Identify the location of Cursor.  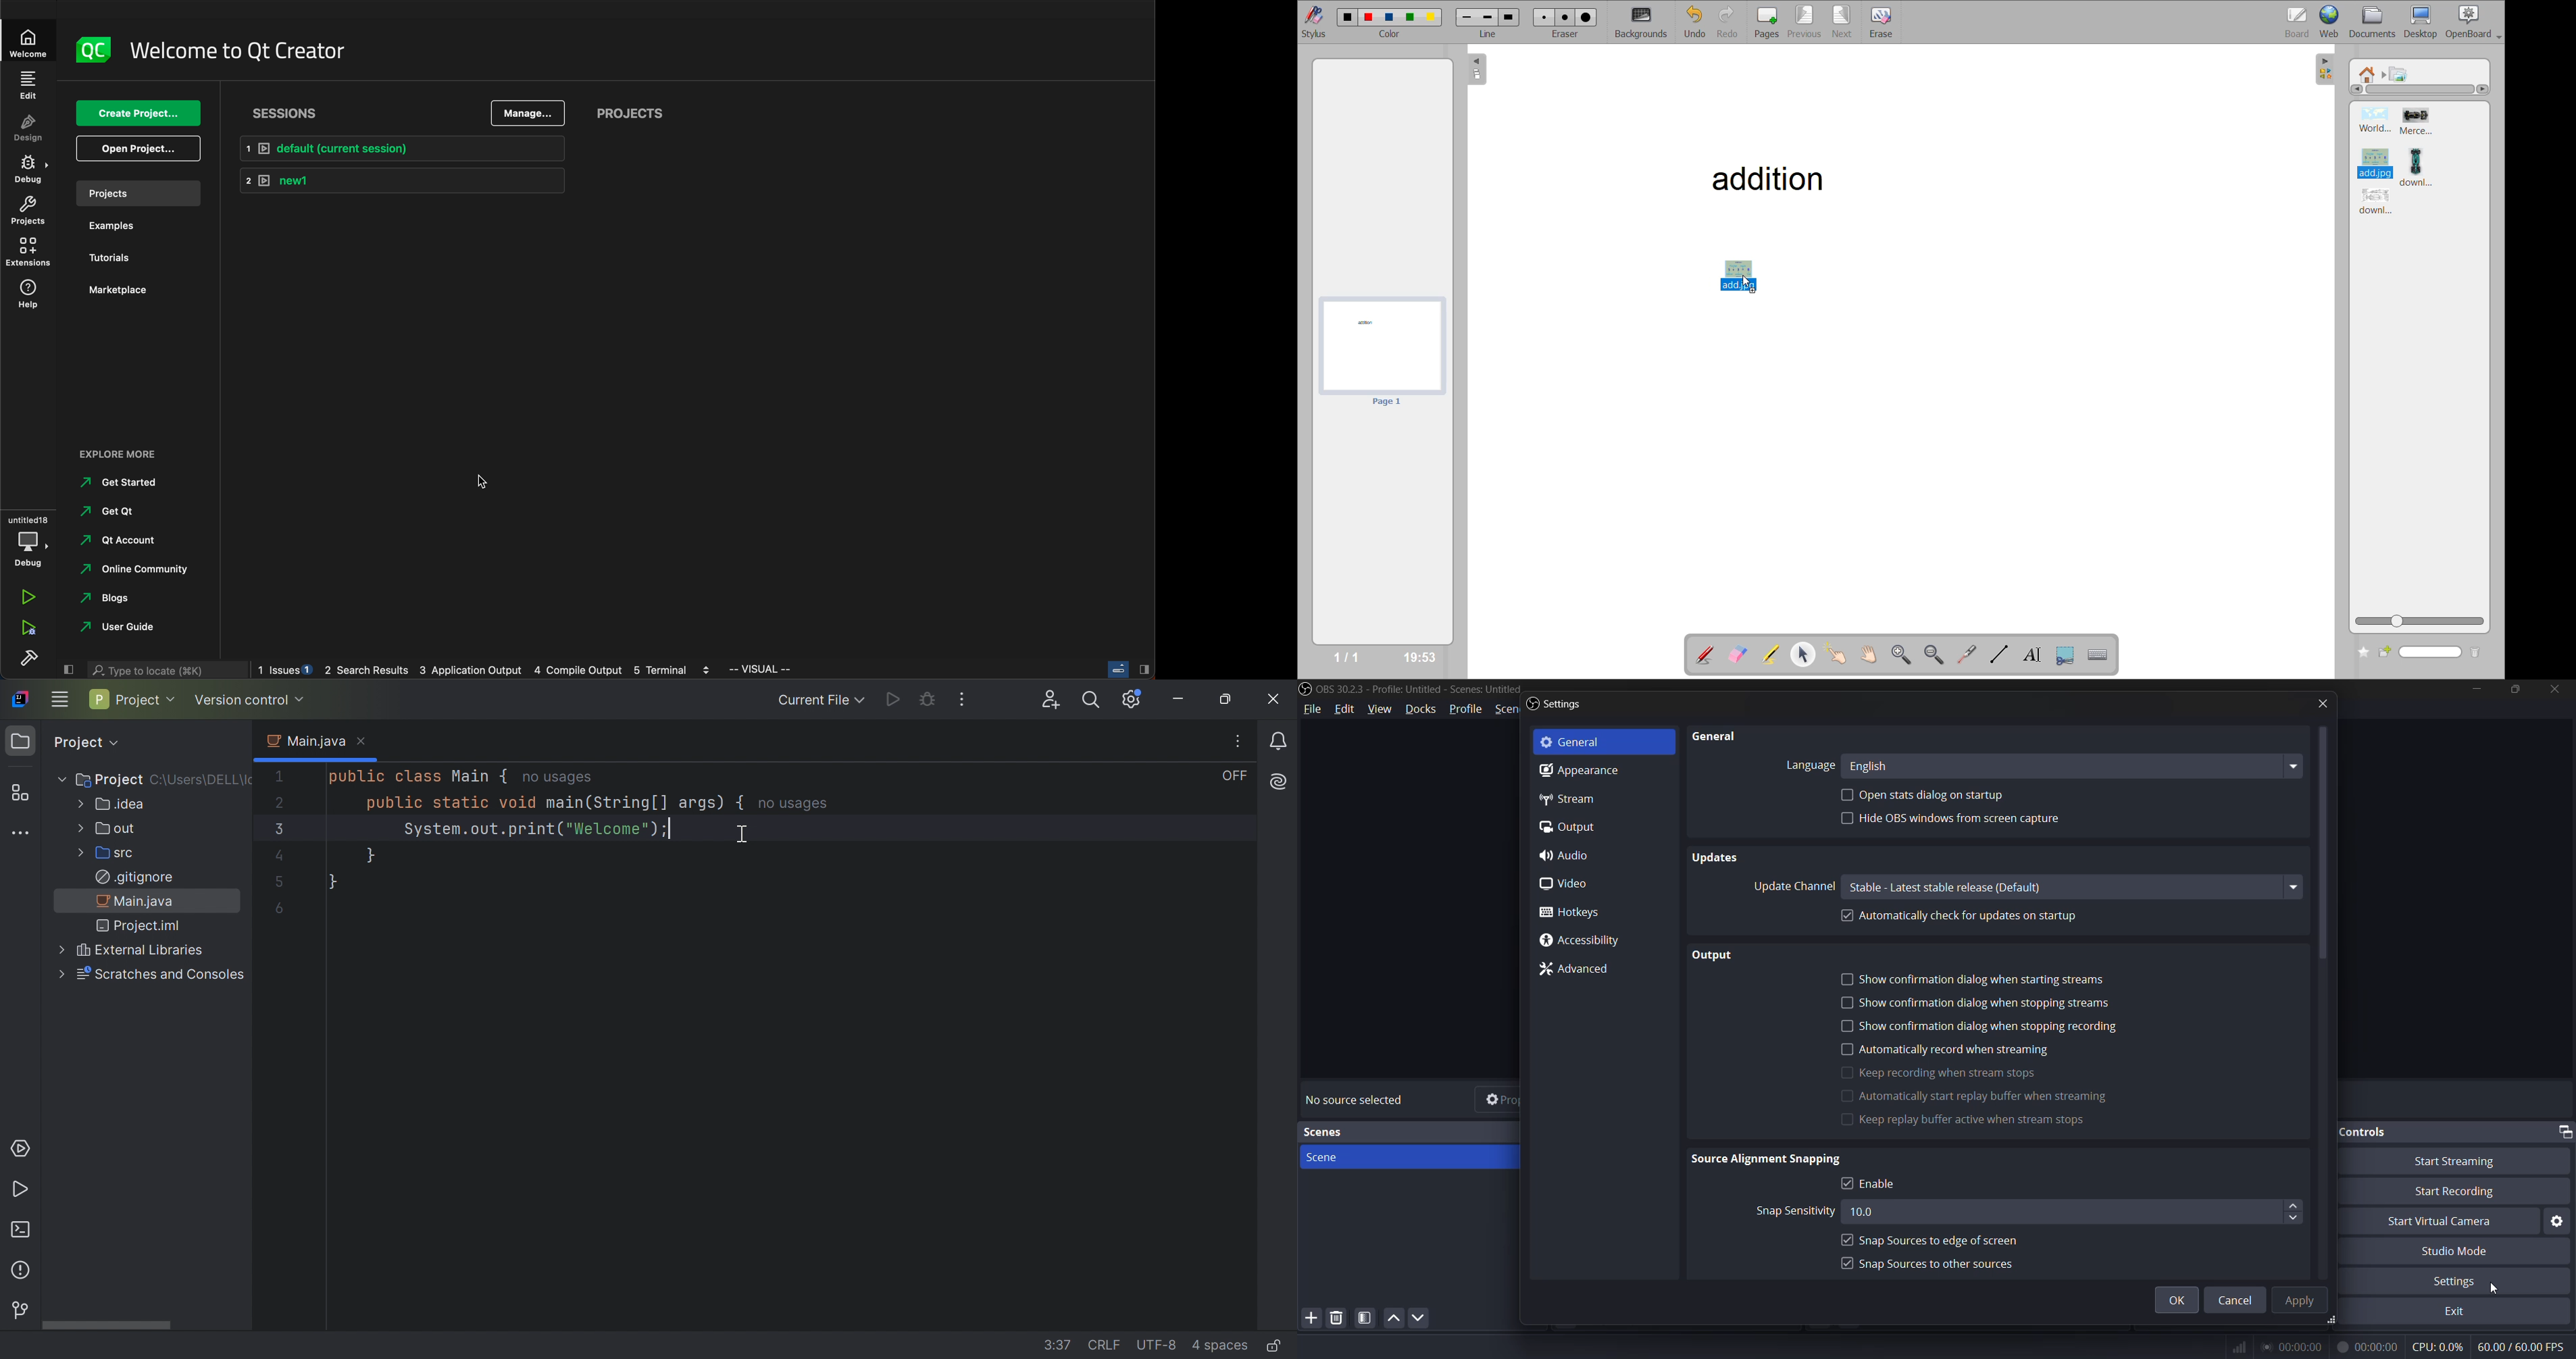
(742, 836).